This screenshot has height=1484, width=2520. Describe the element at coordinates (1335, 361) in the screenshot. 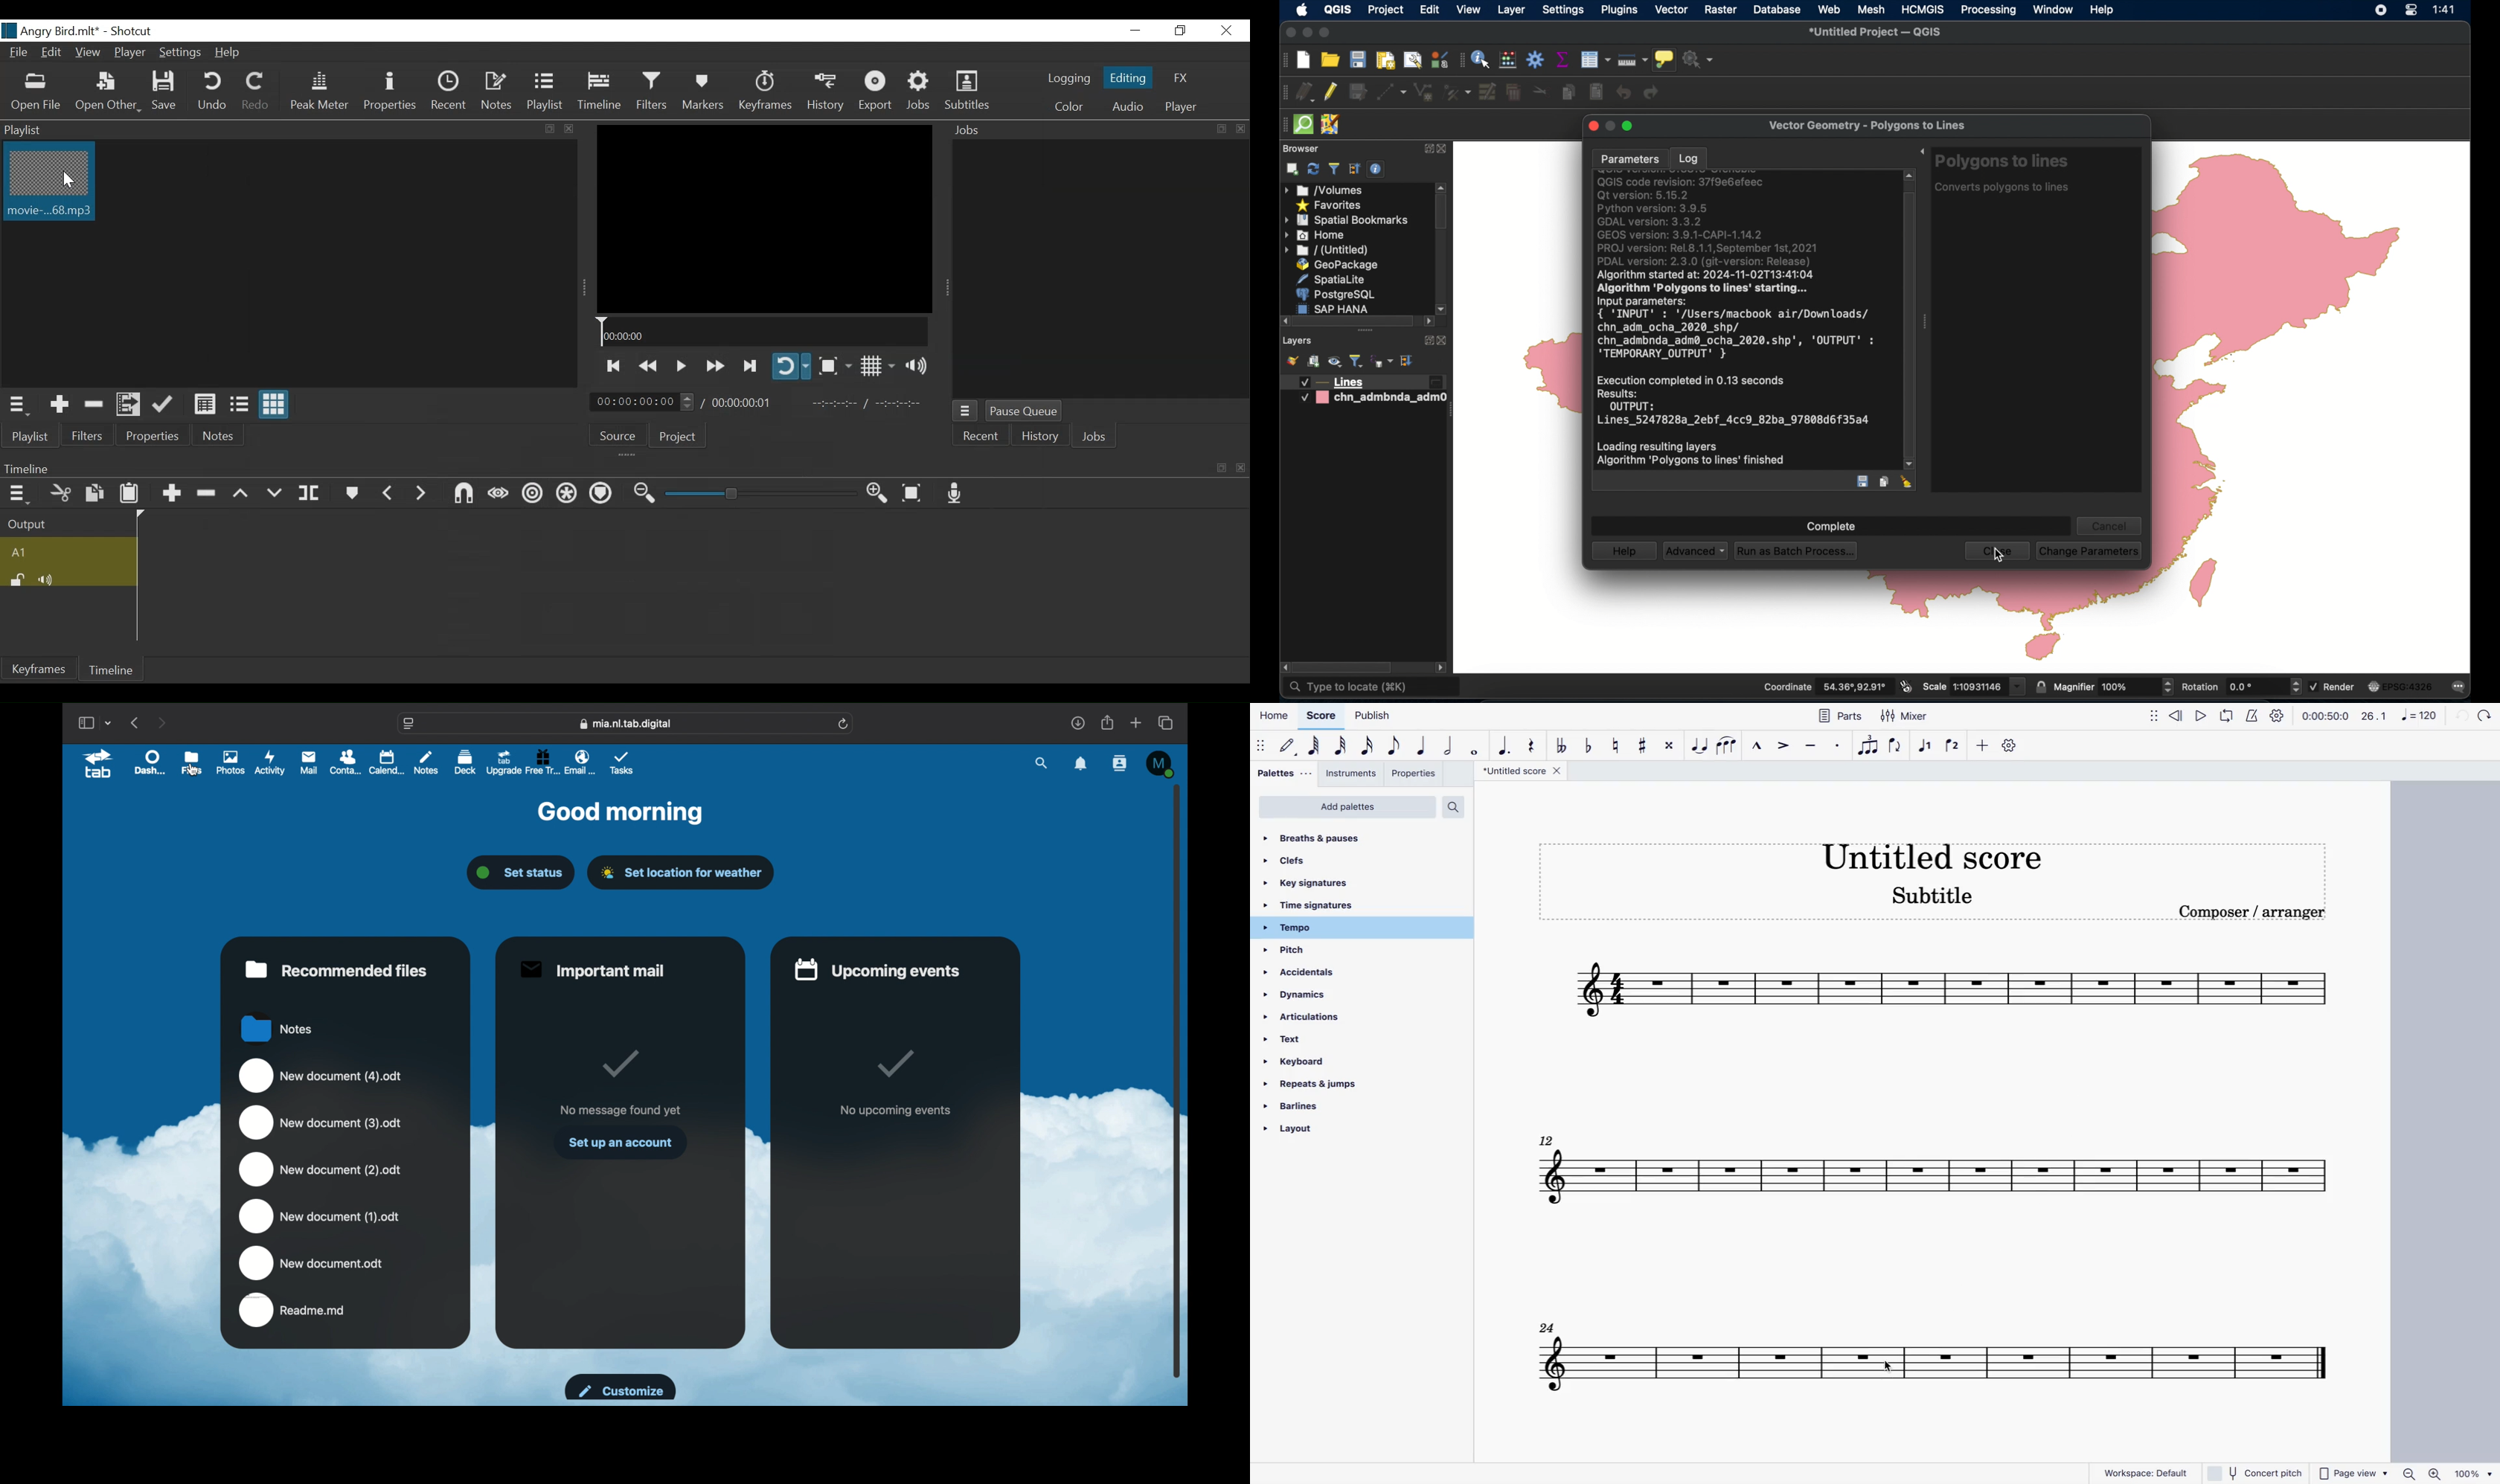

I see `manage map theme` at that location.